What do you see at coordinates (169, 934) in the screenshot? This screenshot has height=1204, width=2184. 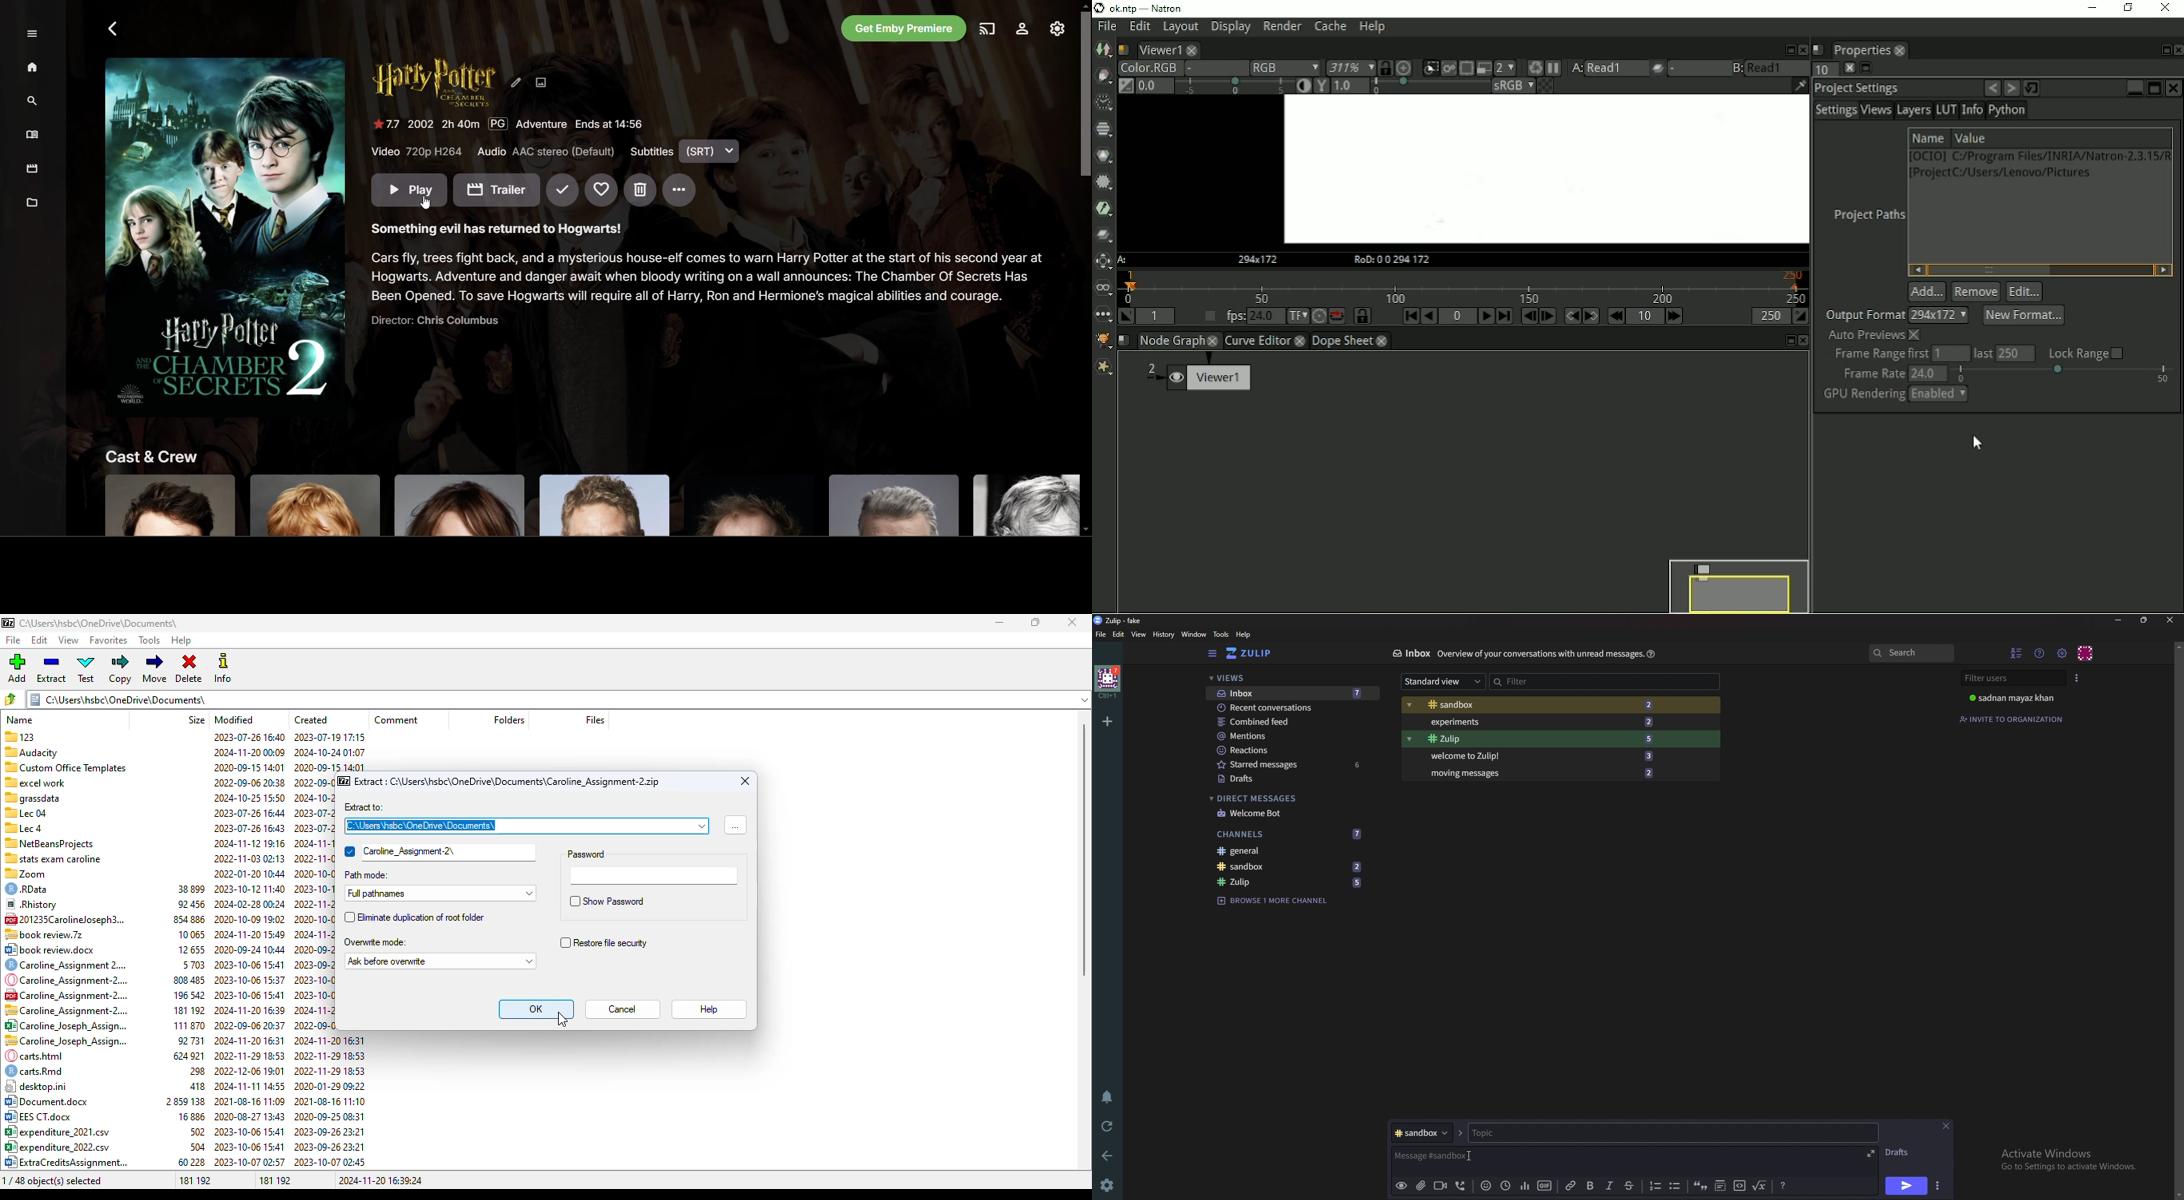 I see `25 book review.7z 10065 2024-11-20 15:49 2024-11-20 15:49` at bounding box center [169, 934].